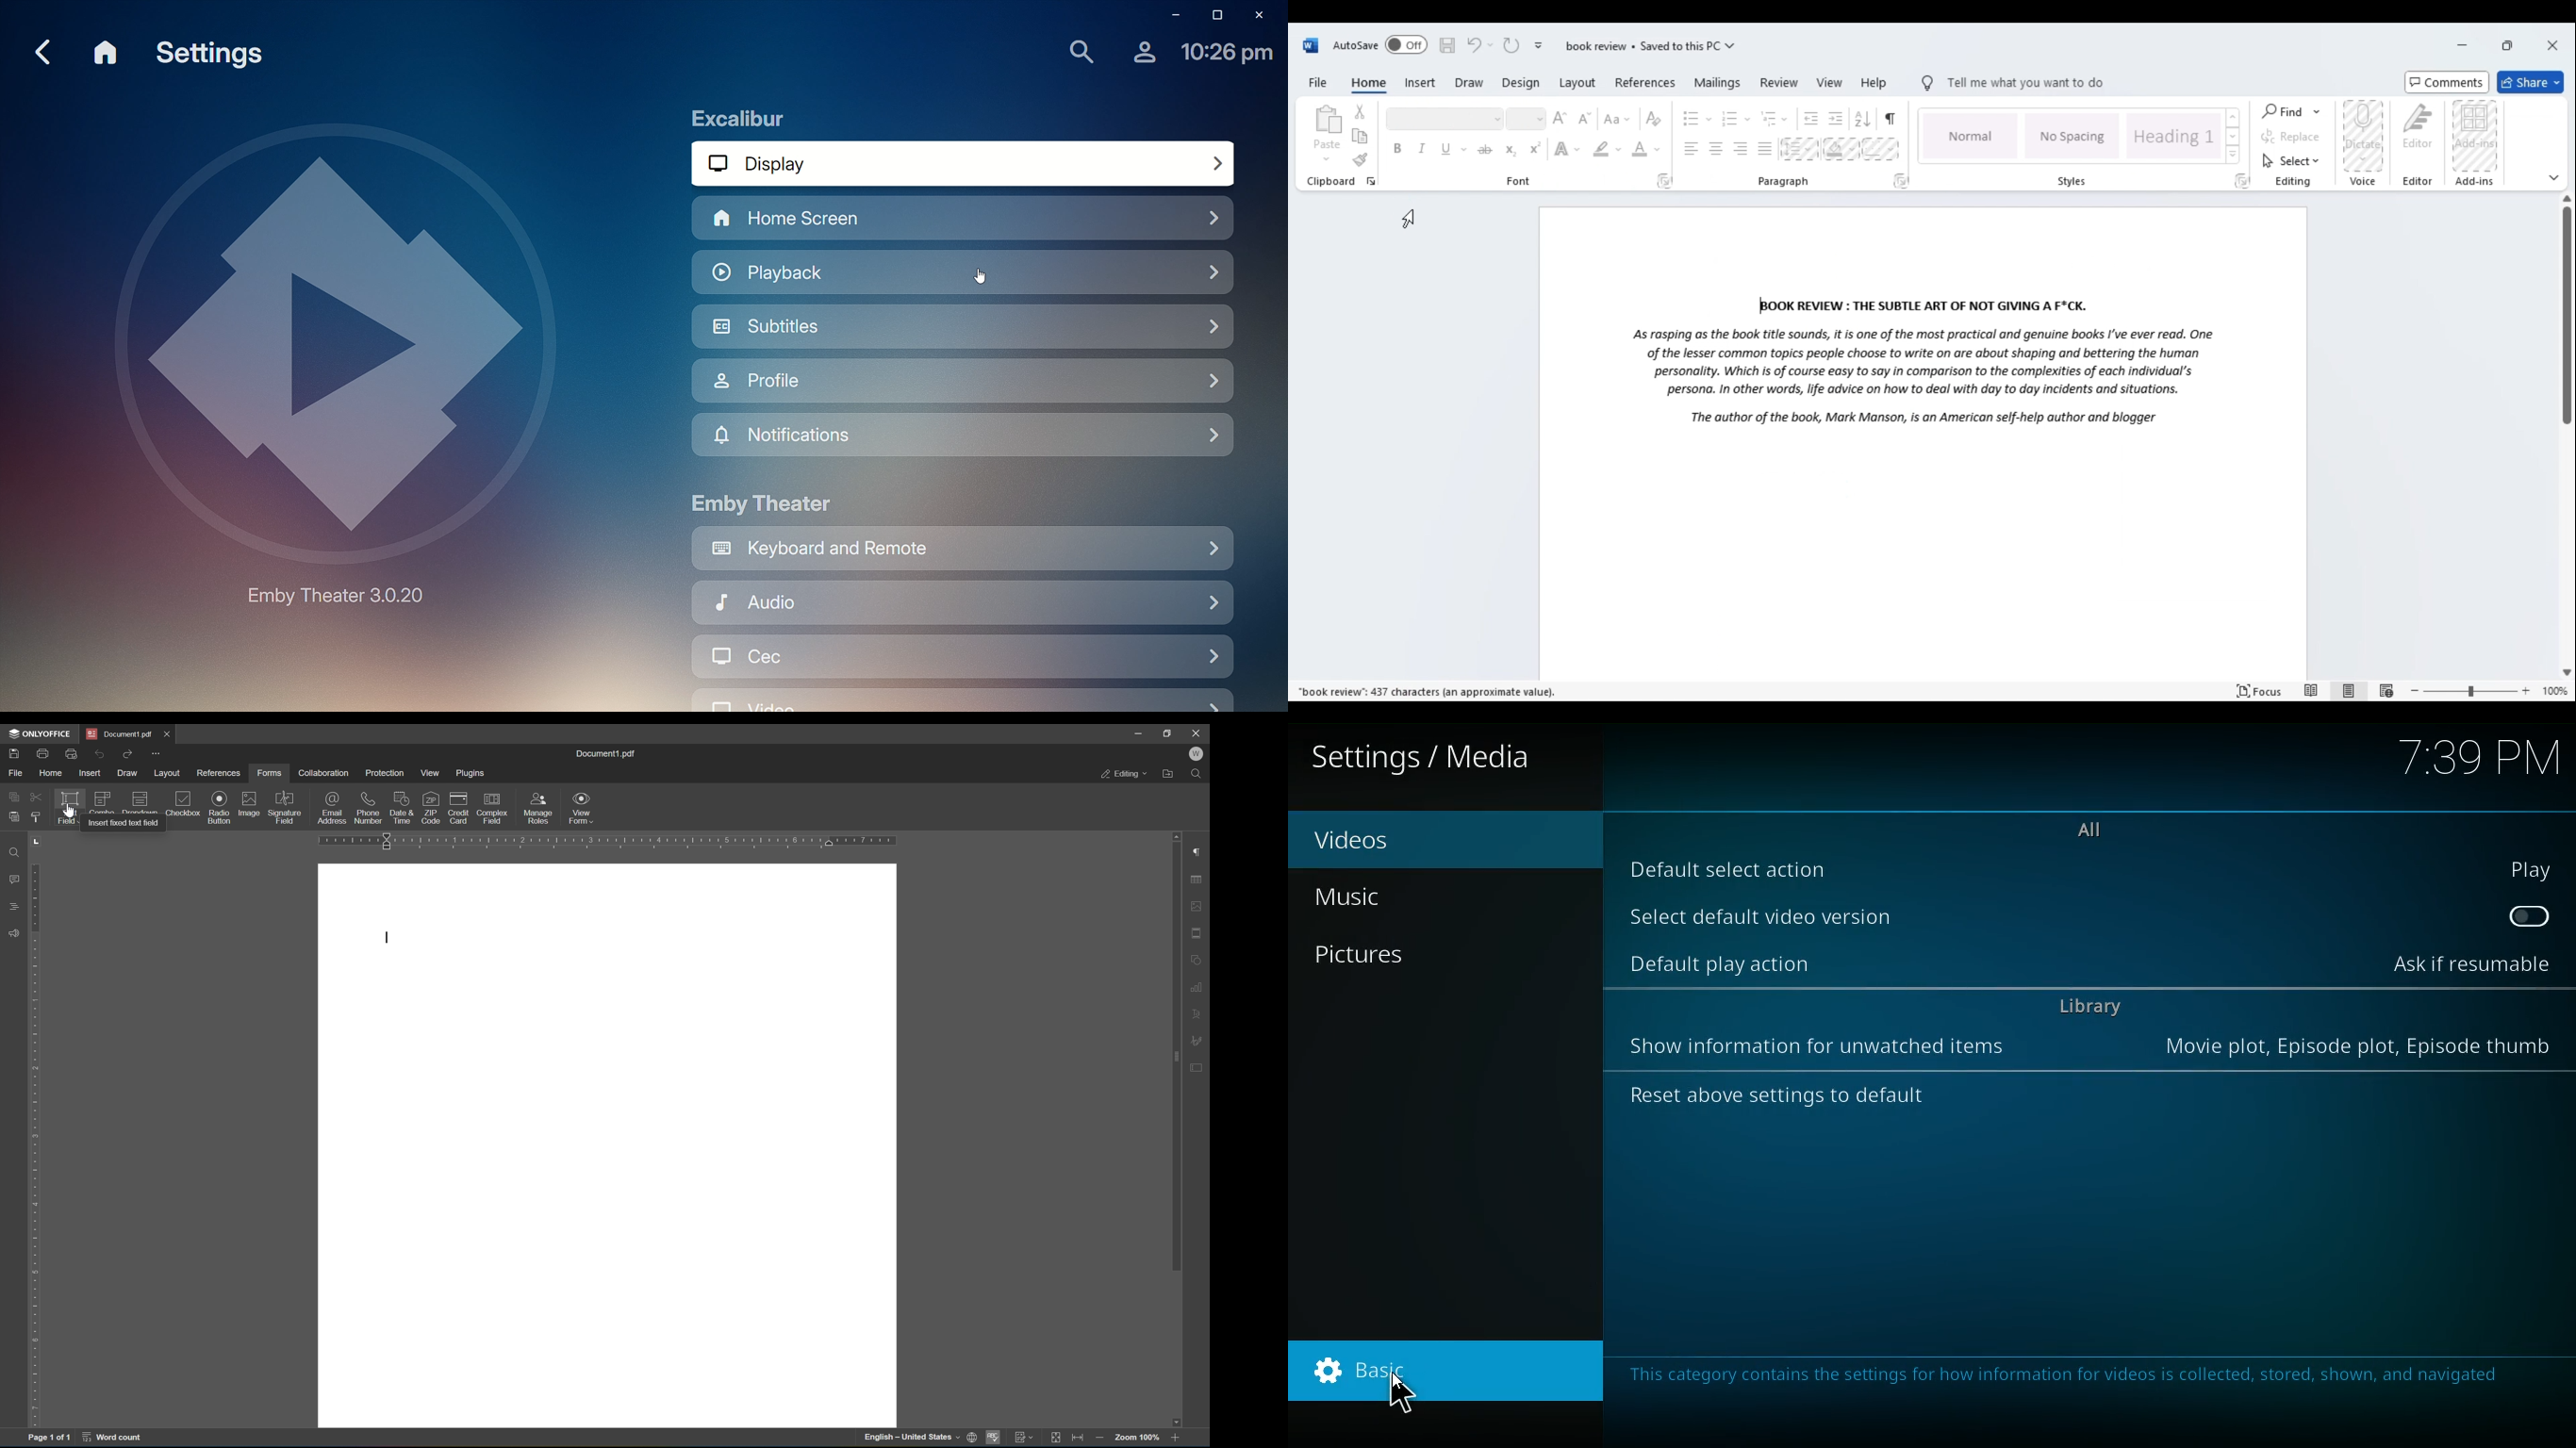 This screenshot has width=2576, height=1456. I want to click on more, so click(157, 753).